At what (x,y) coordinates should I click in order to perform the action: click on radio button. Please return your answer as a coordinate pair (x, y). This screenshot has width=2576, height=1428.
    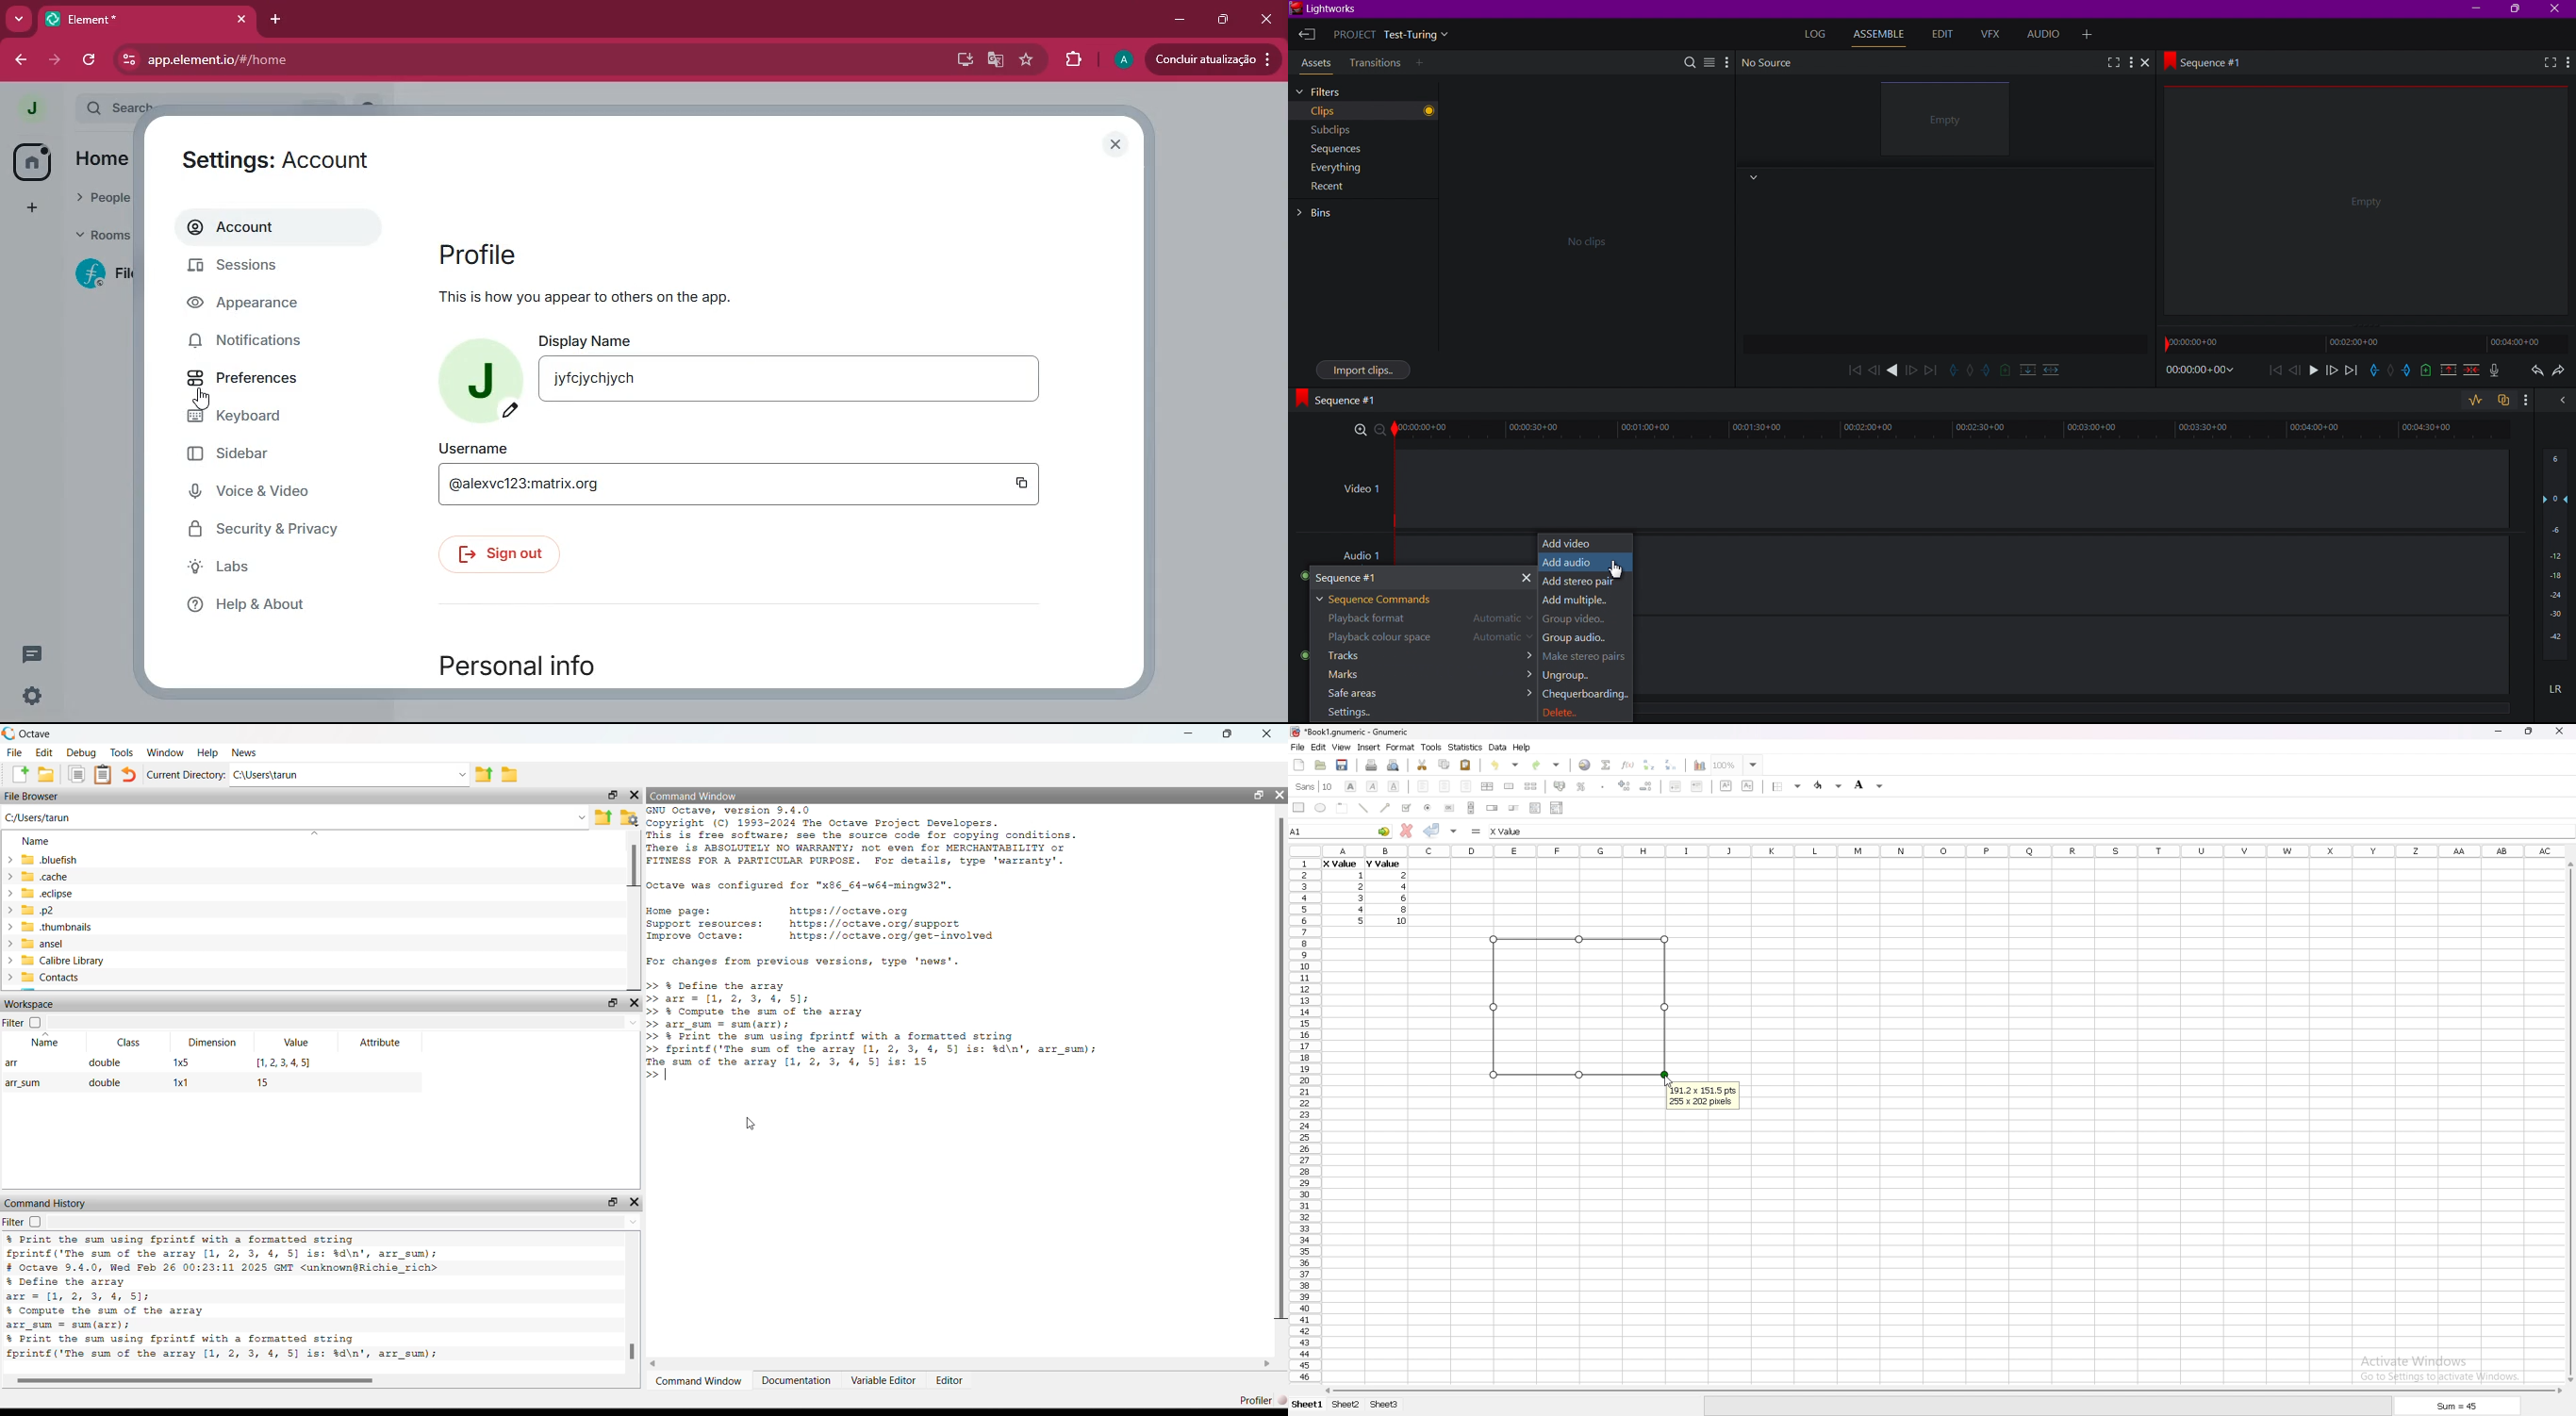
    Looking at the image, I should click on (1428, 808).